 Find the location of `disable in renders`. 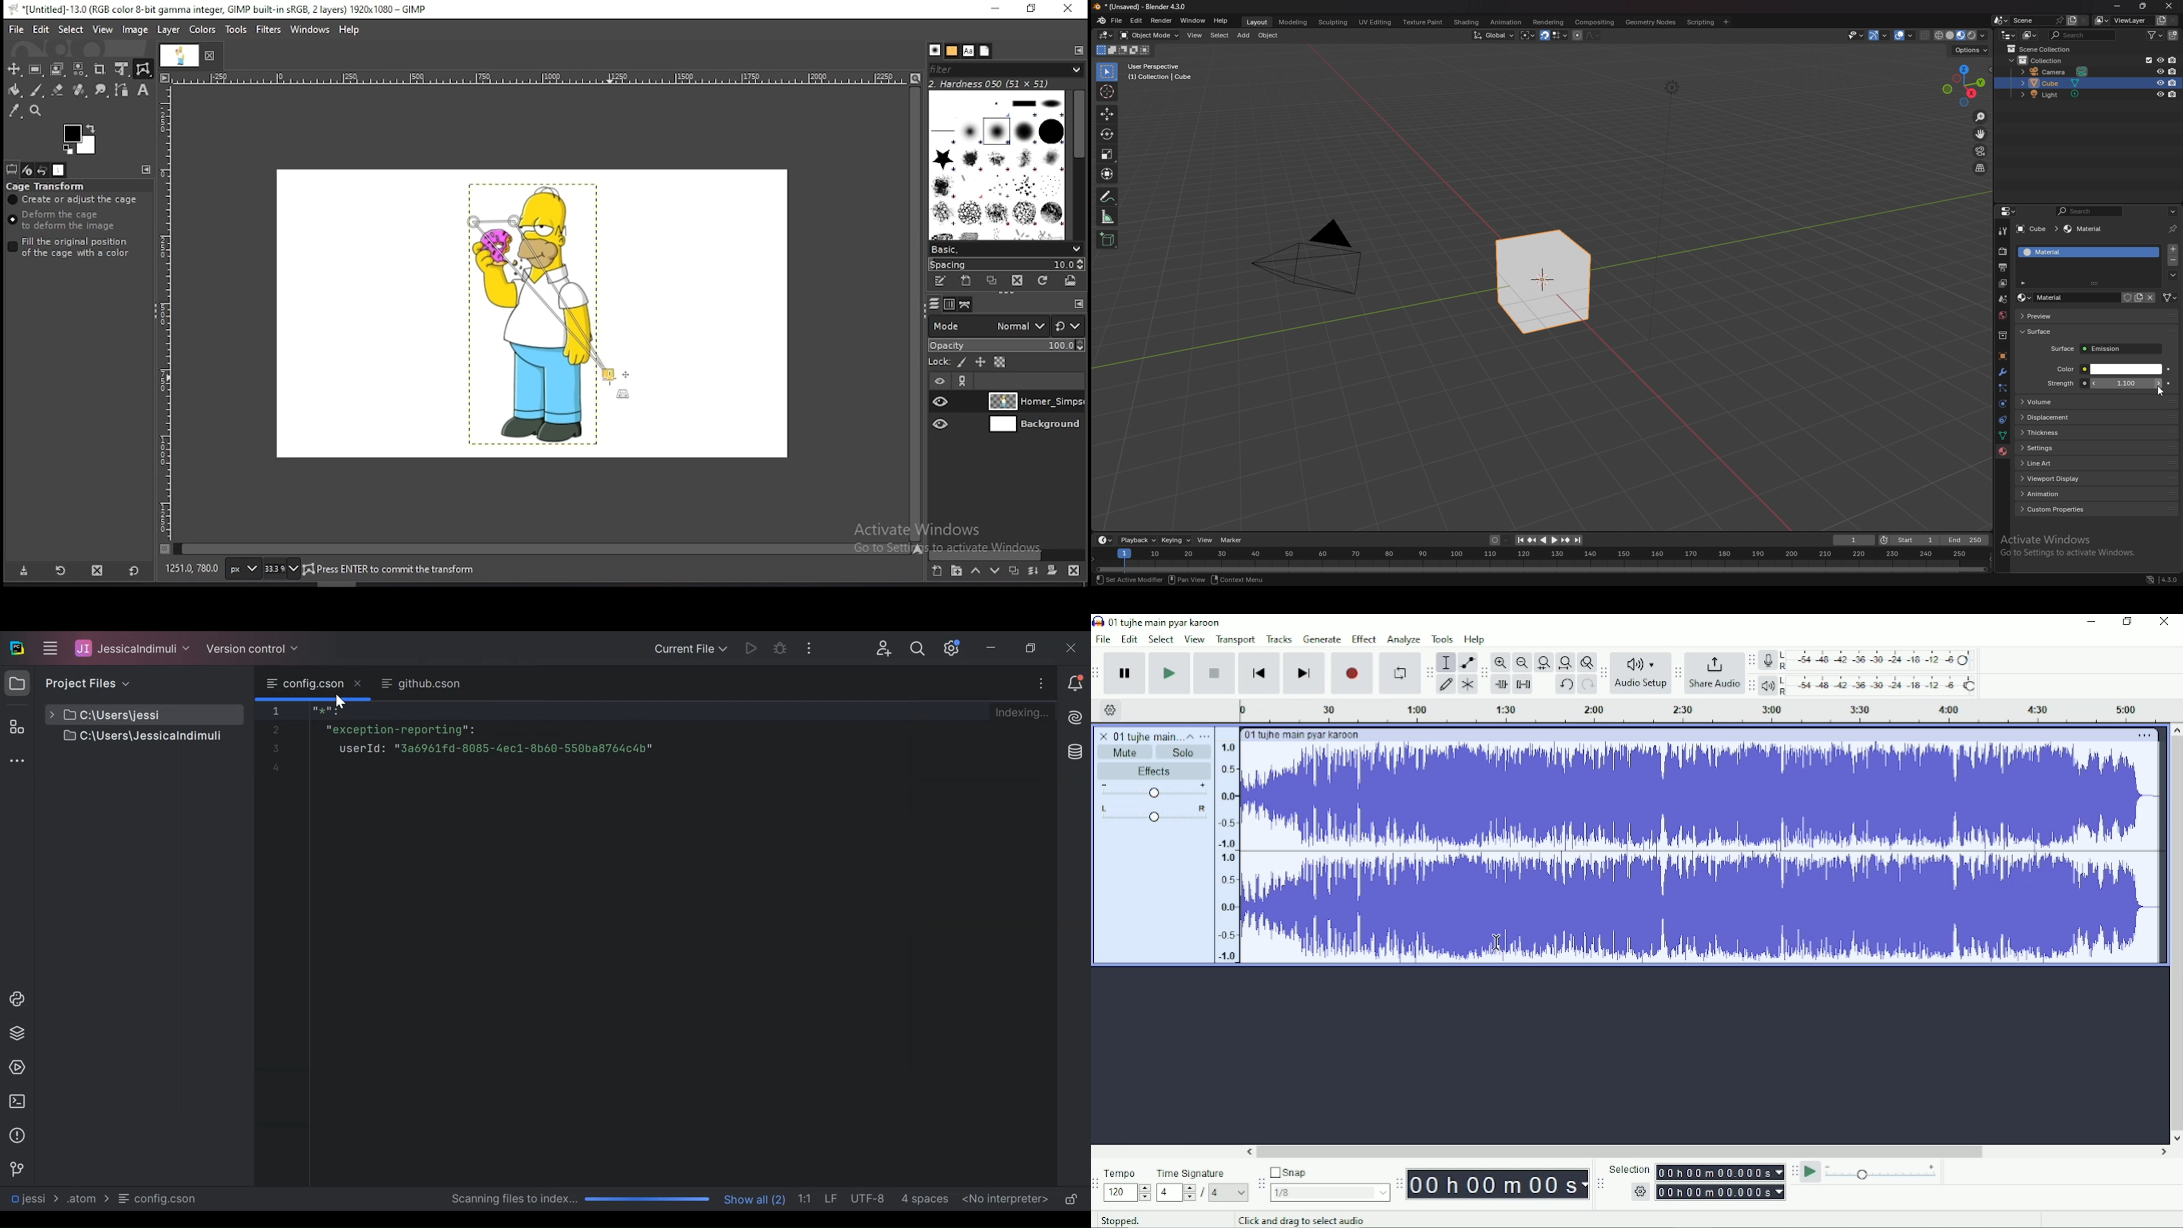

disable in renders is located at coordinates (2173, 82).